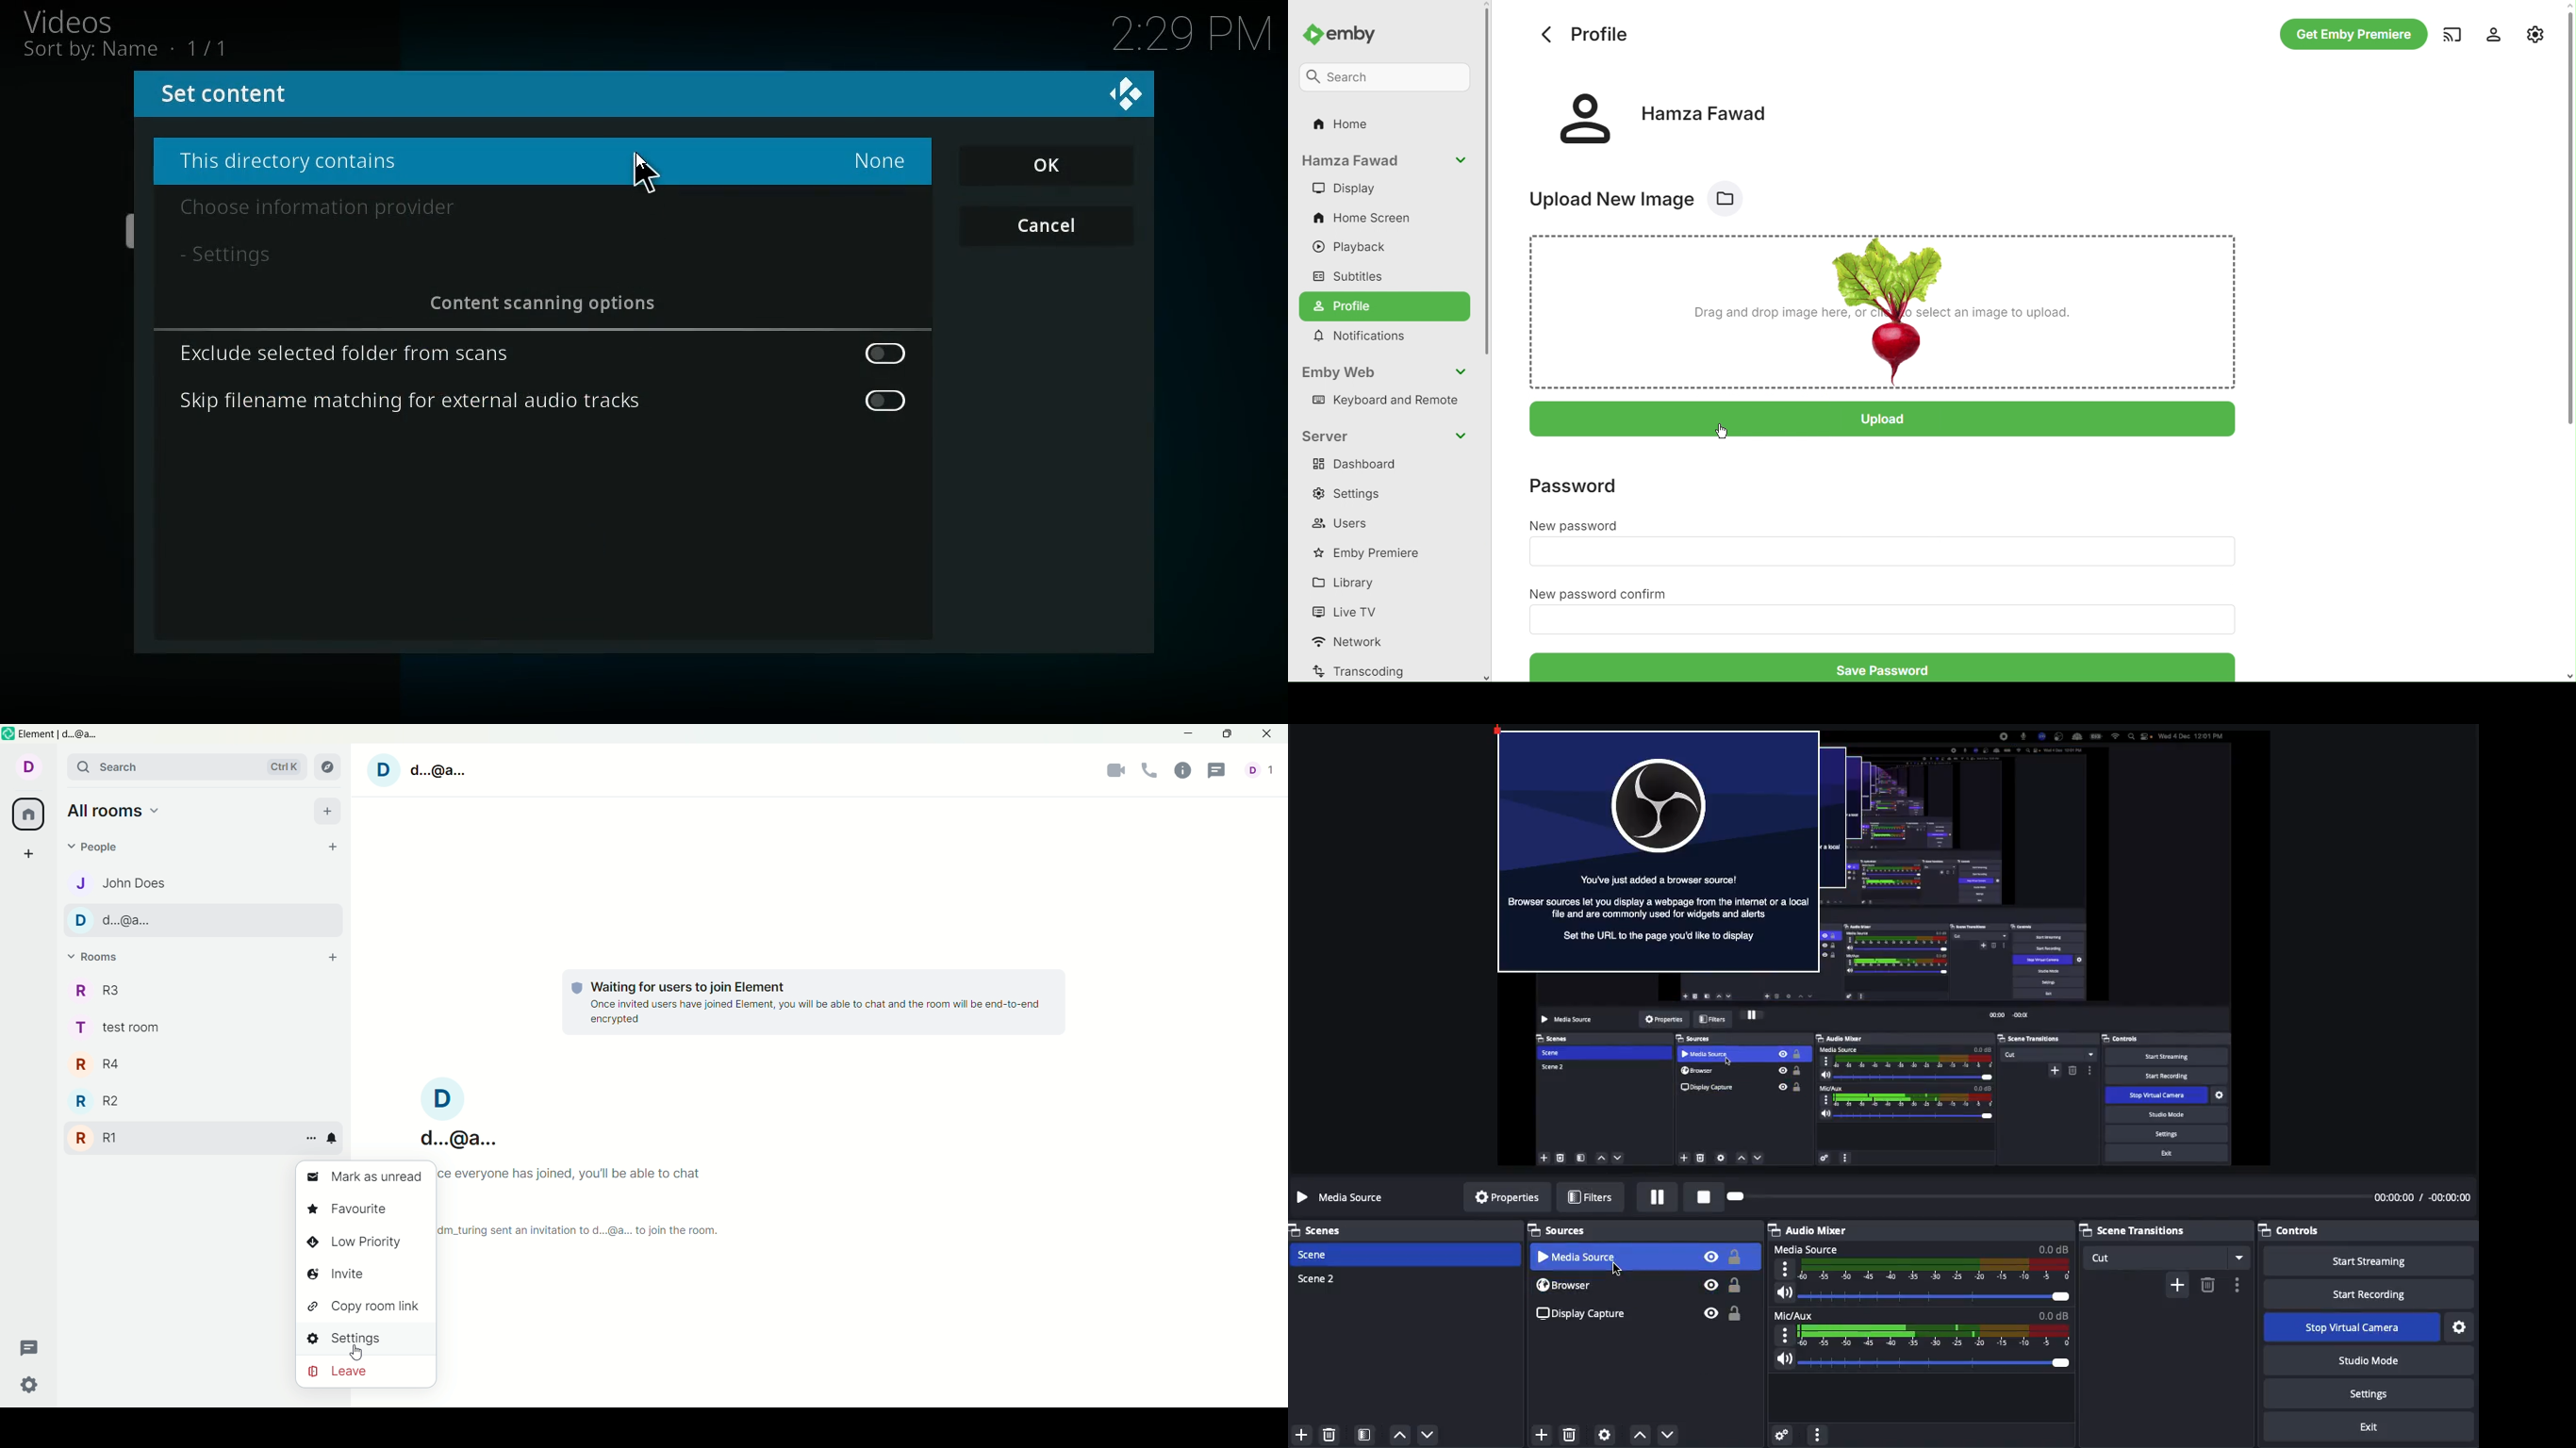 Image resolution: width=2576 pixels, height=1456 pixels. What do you see at coordinates (26, 770) in the screenshot?
I see `d` at bounding box center [26, 770].